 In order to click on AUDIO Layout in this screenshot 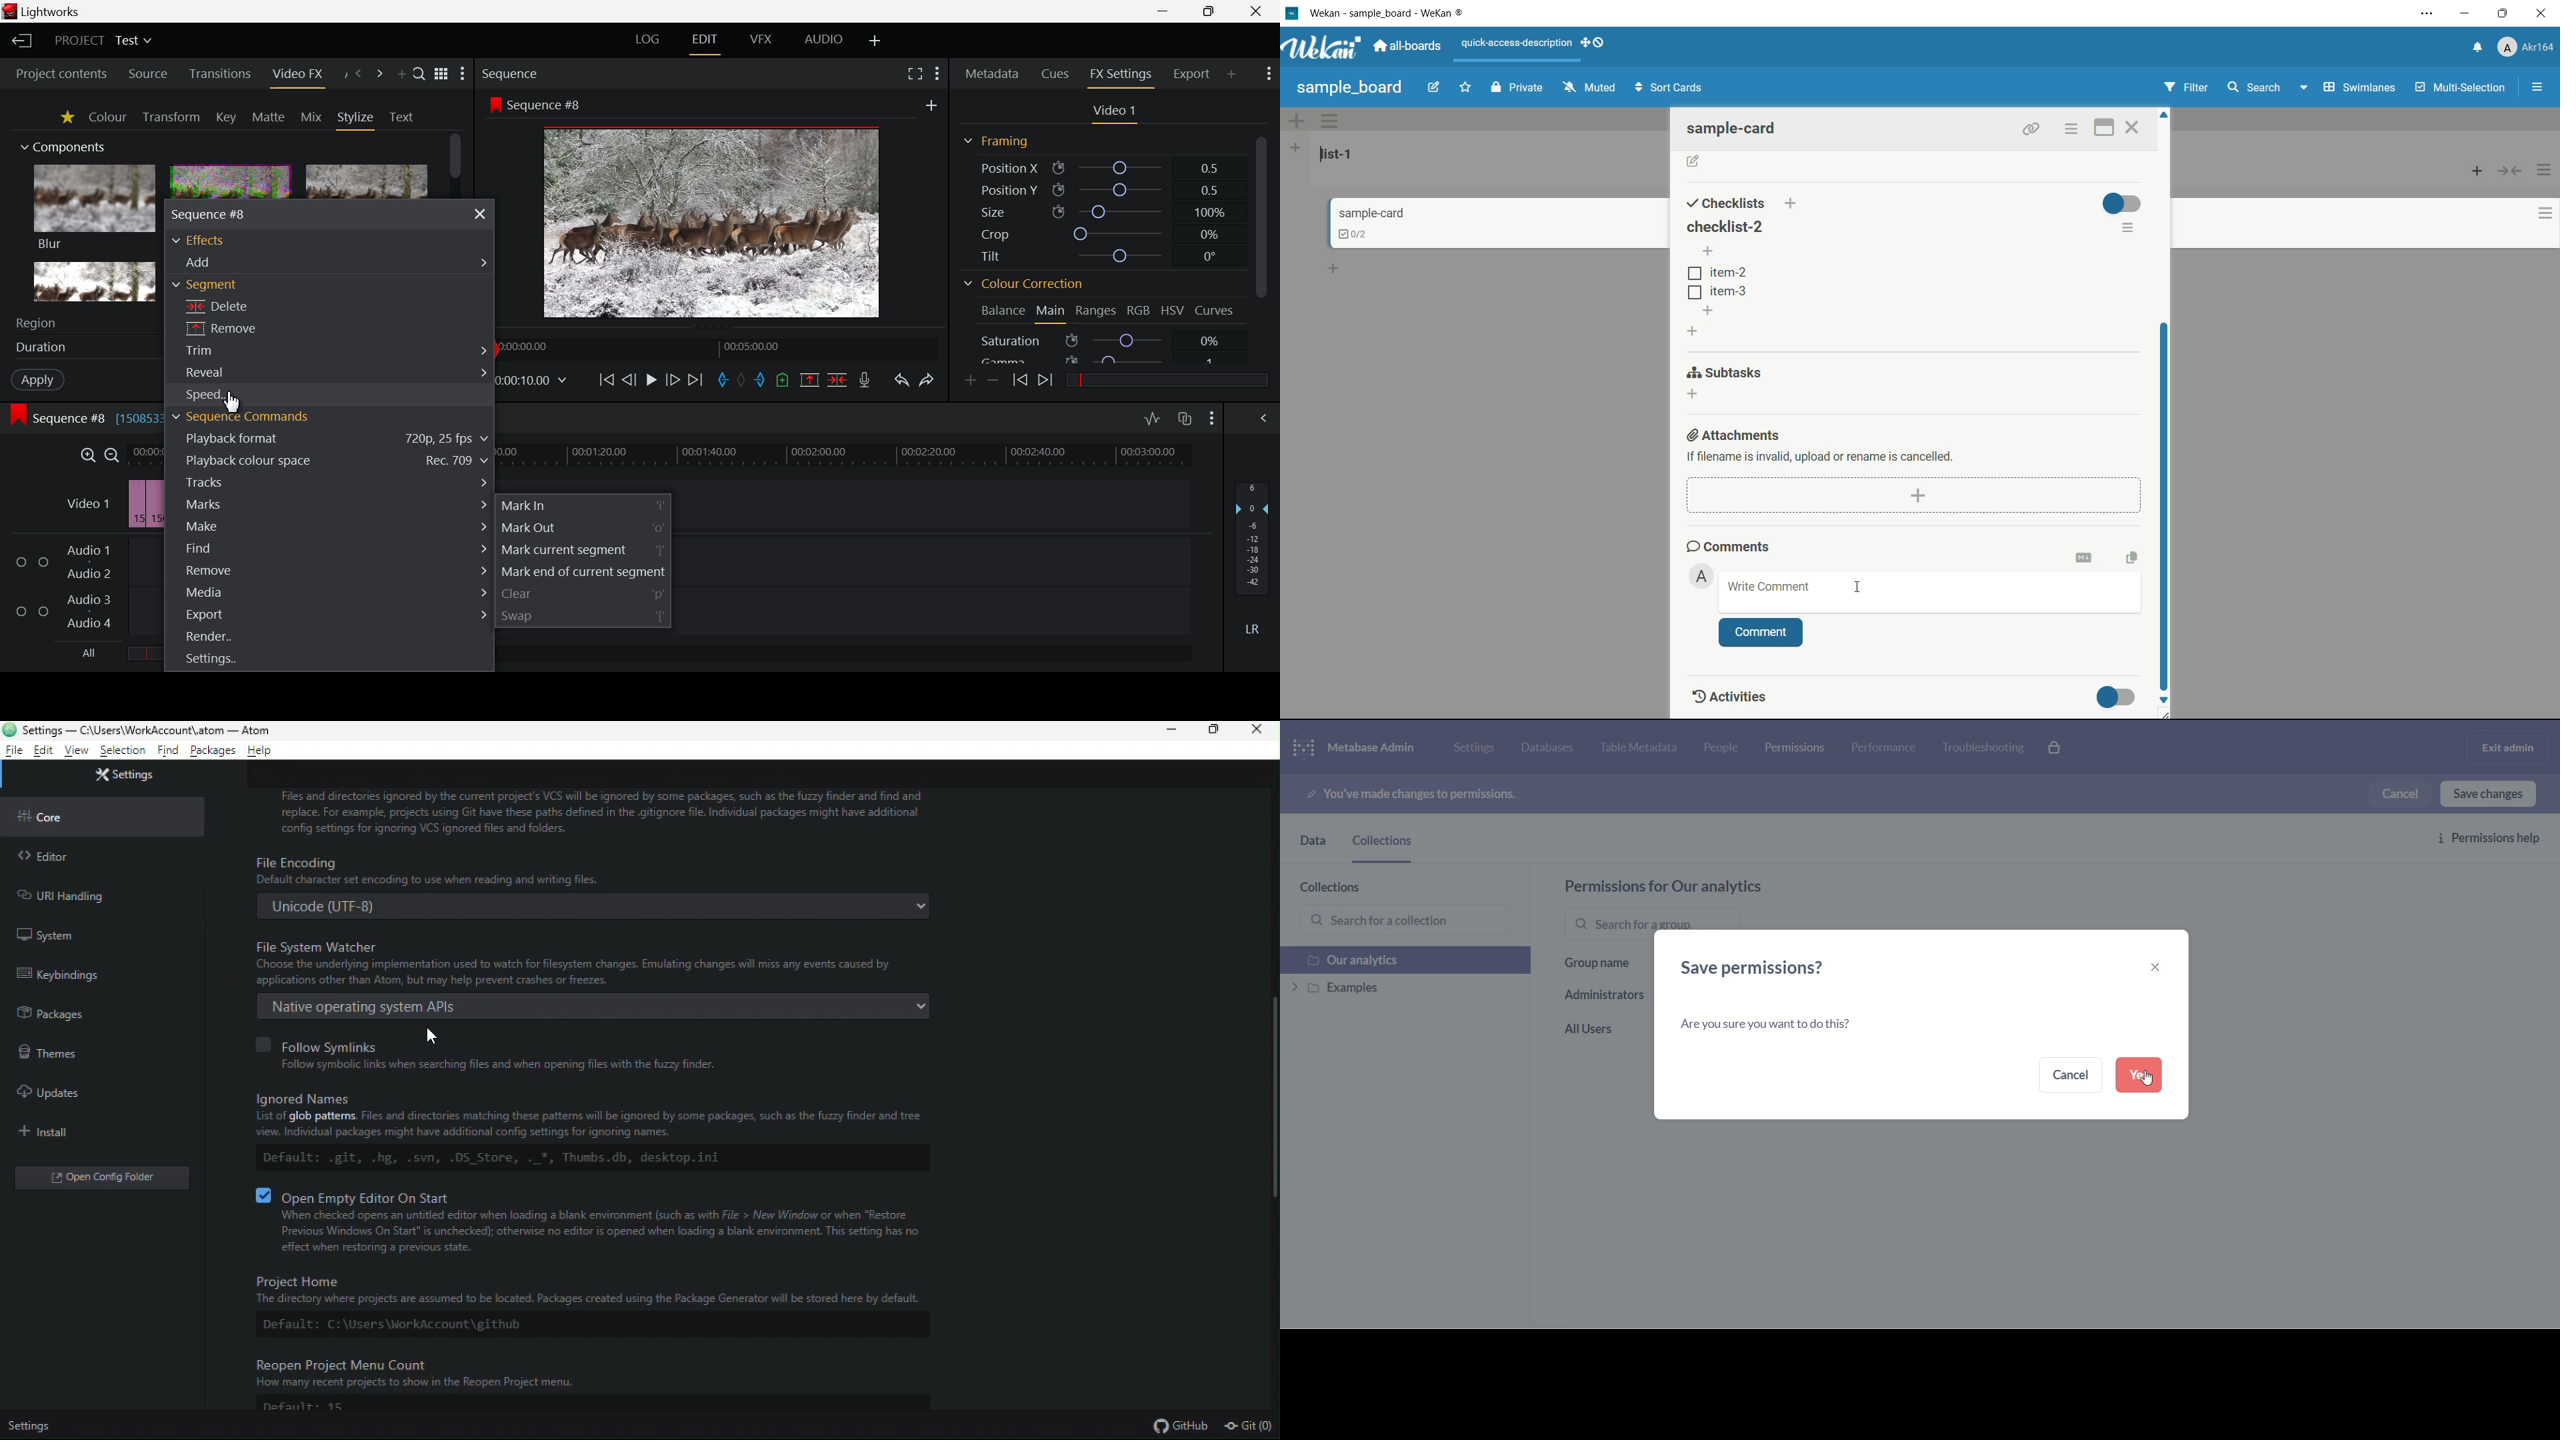, I will do `click(823, 39)`.